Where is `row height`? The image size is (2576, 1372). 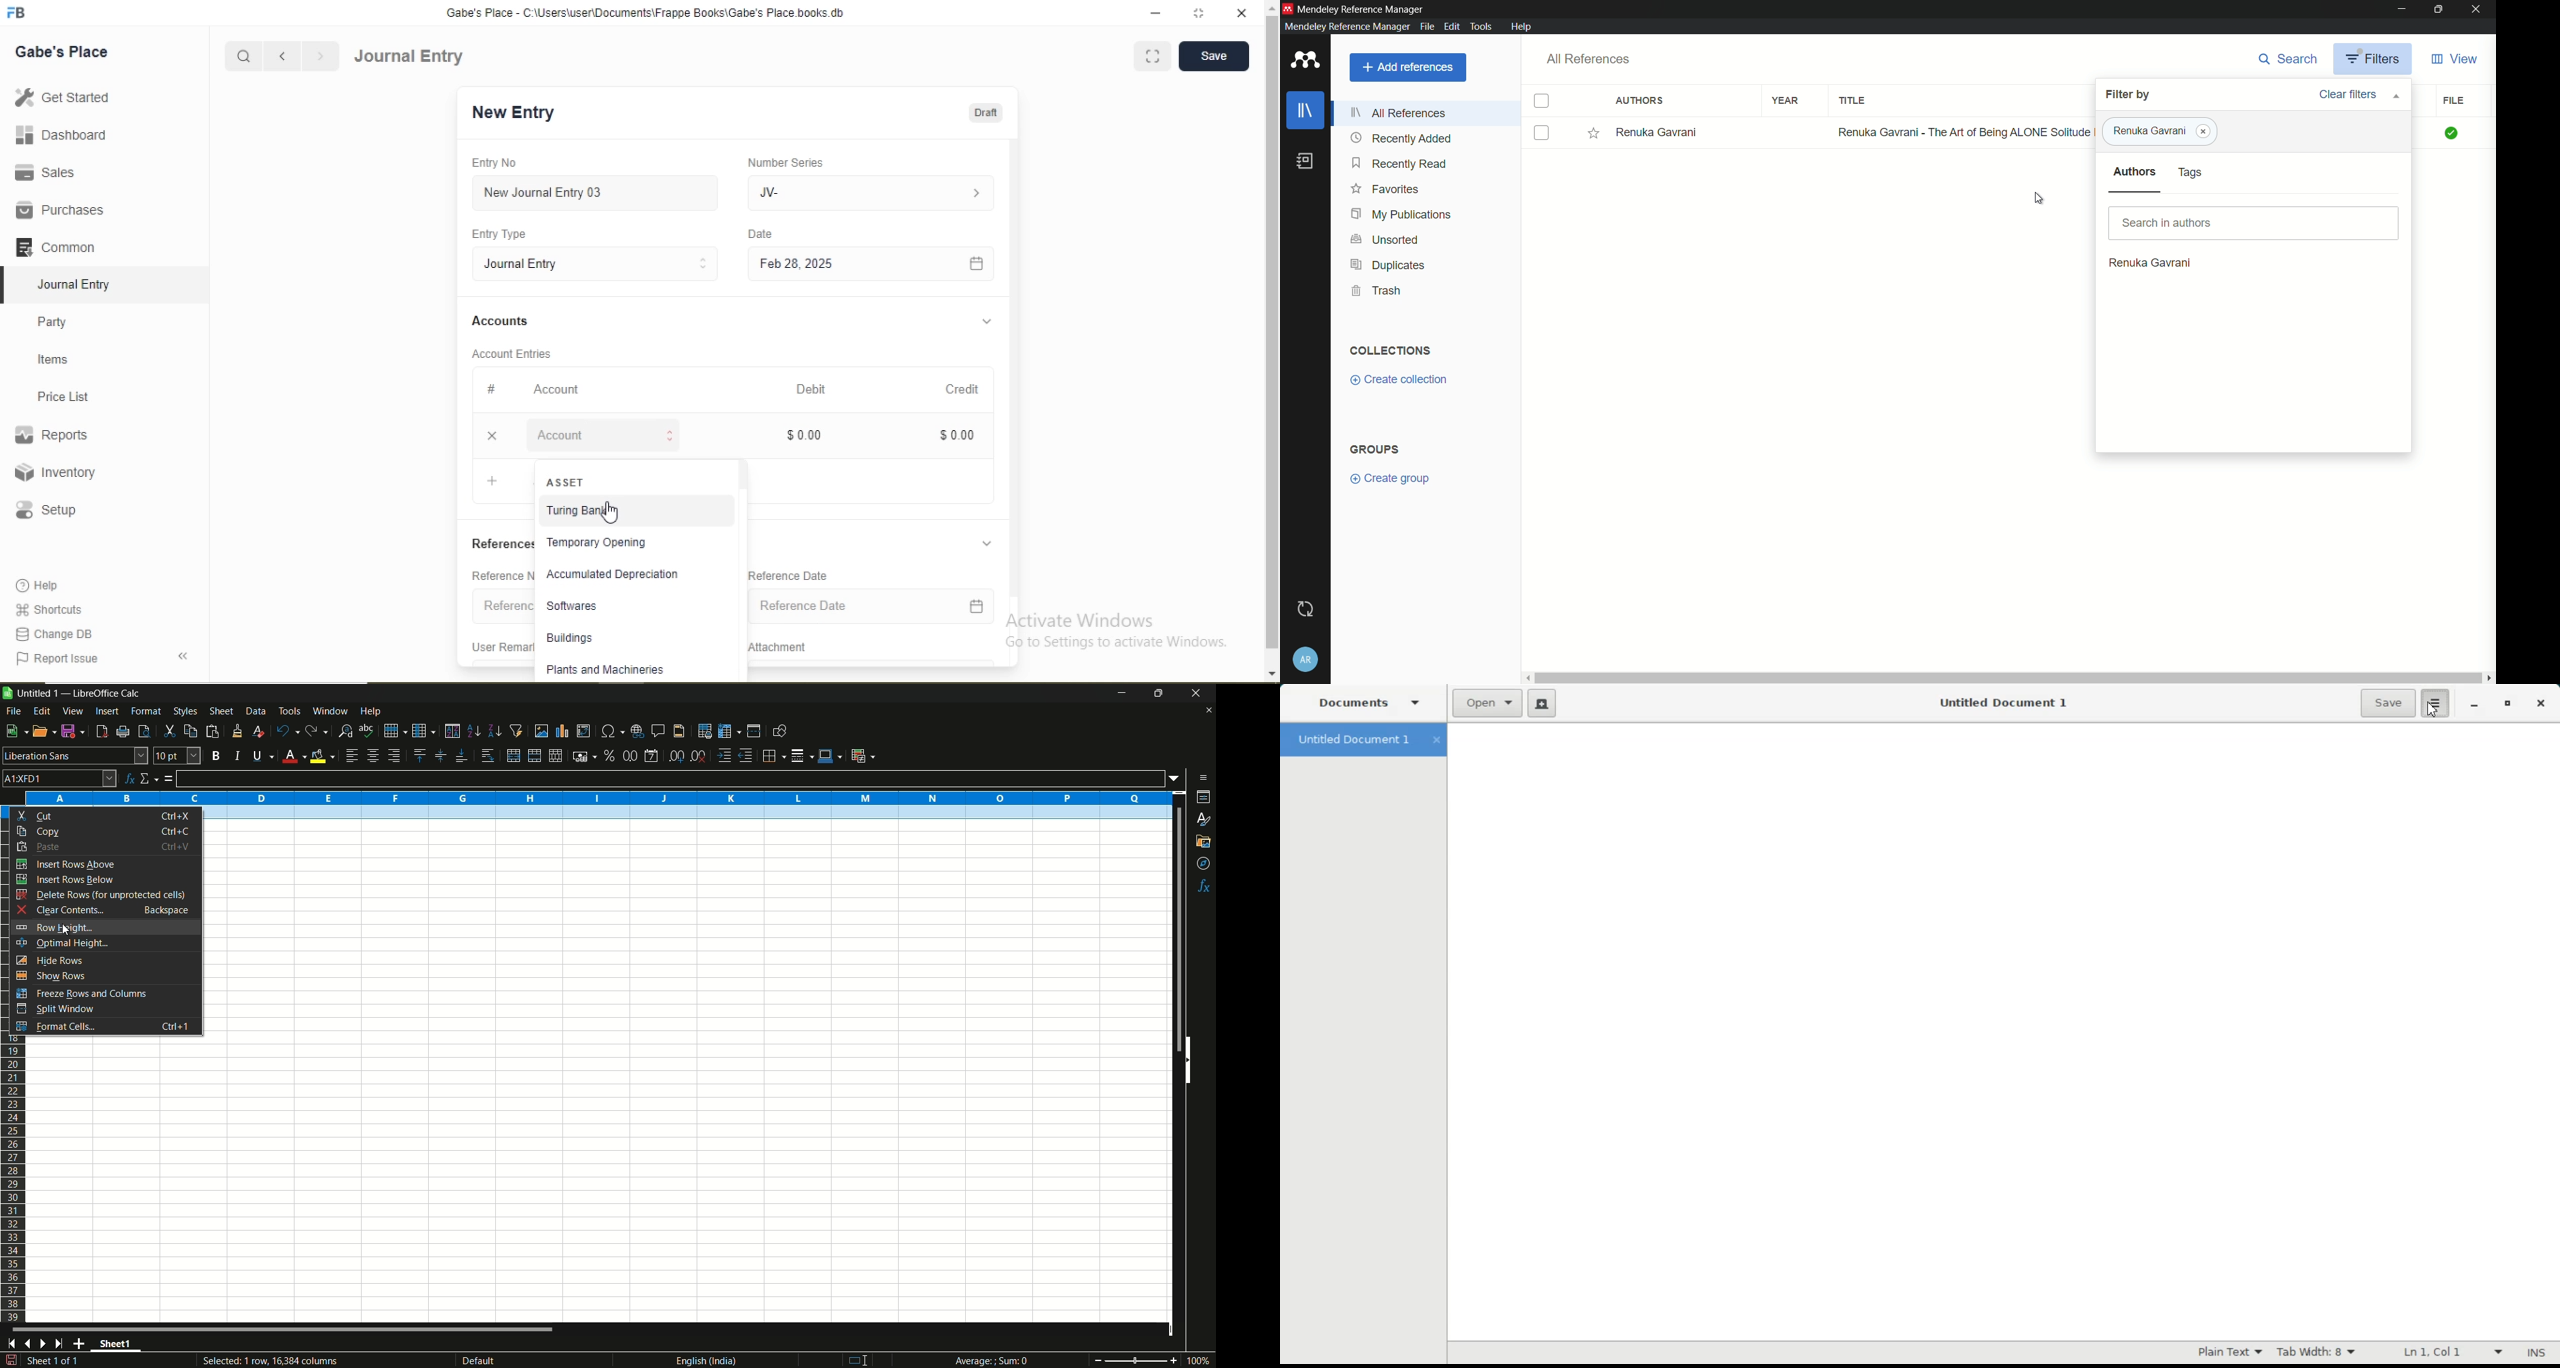
row height is located at coordinates (103, 927).